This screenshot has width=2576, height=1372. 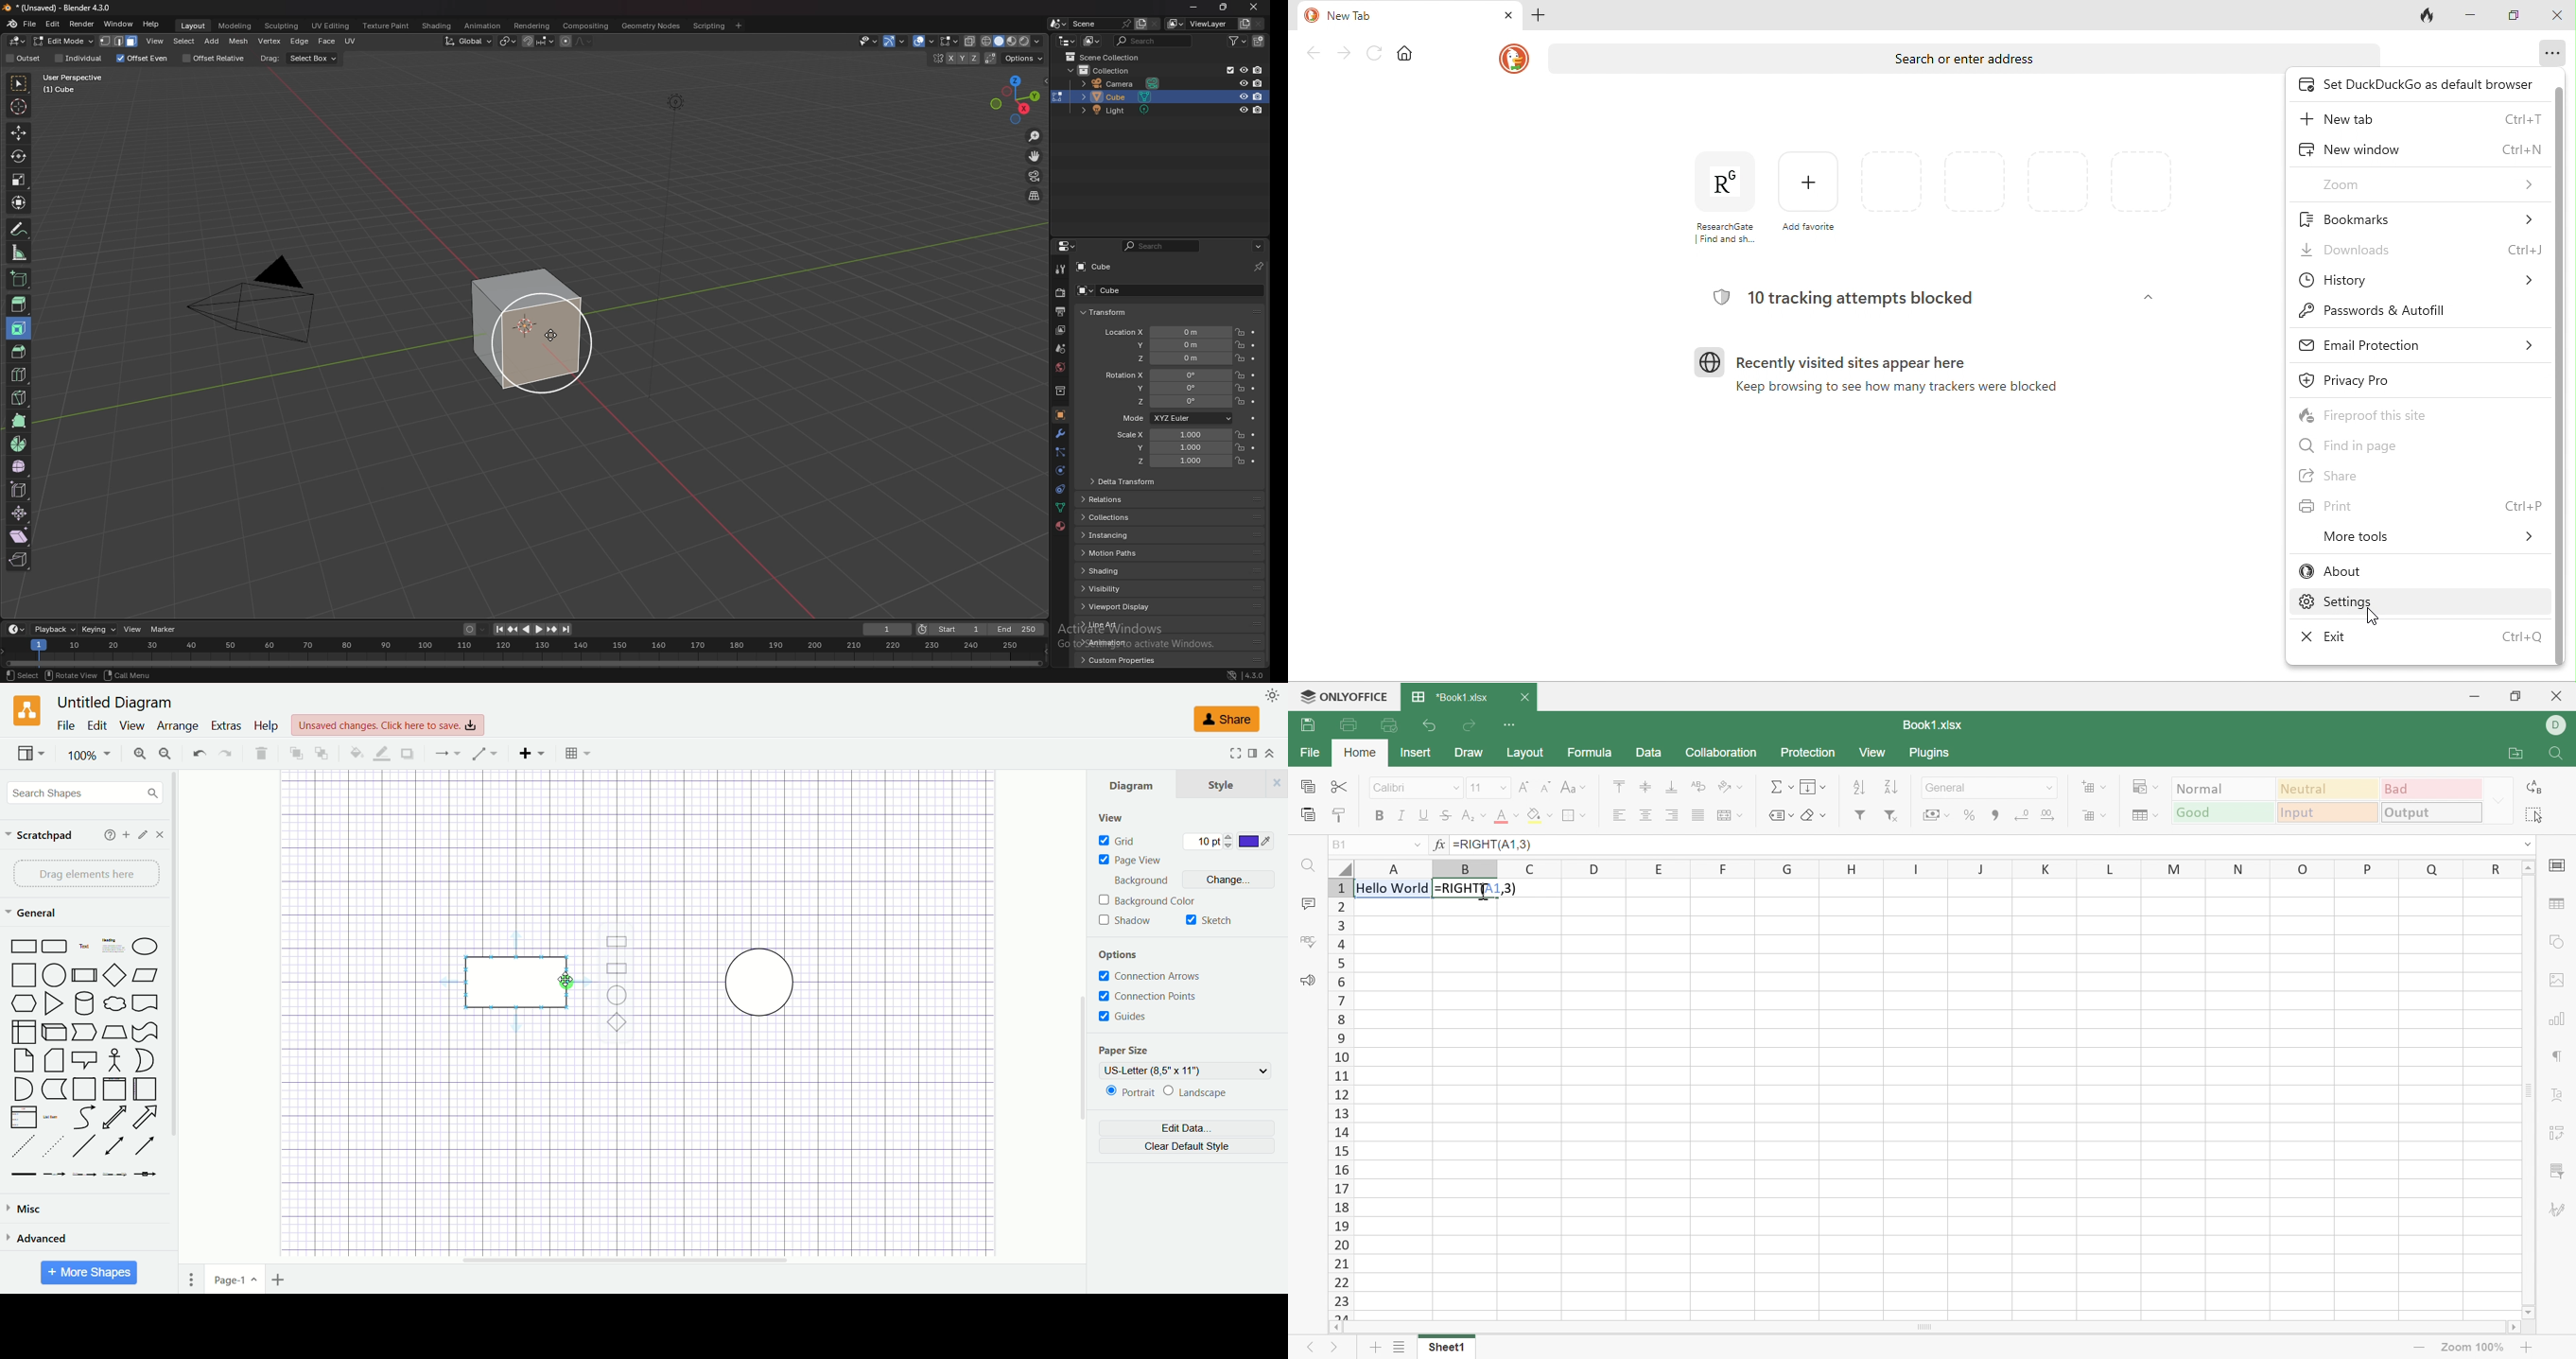 I want to click on fx, so click(x=1439, y=846).